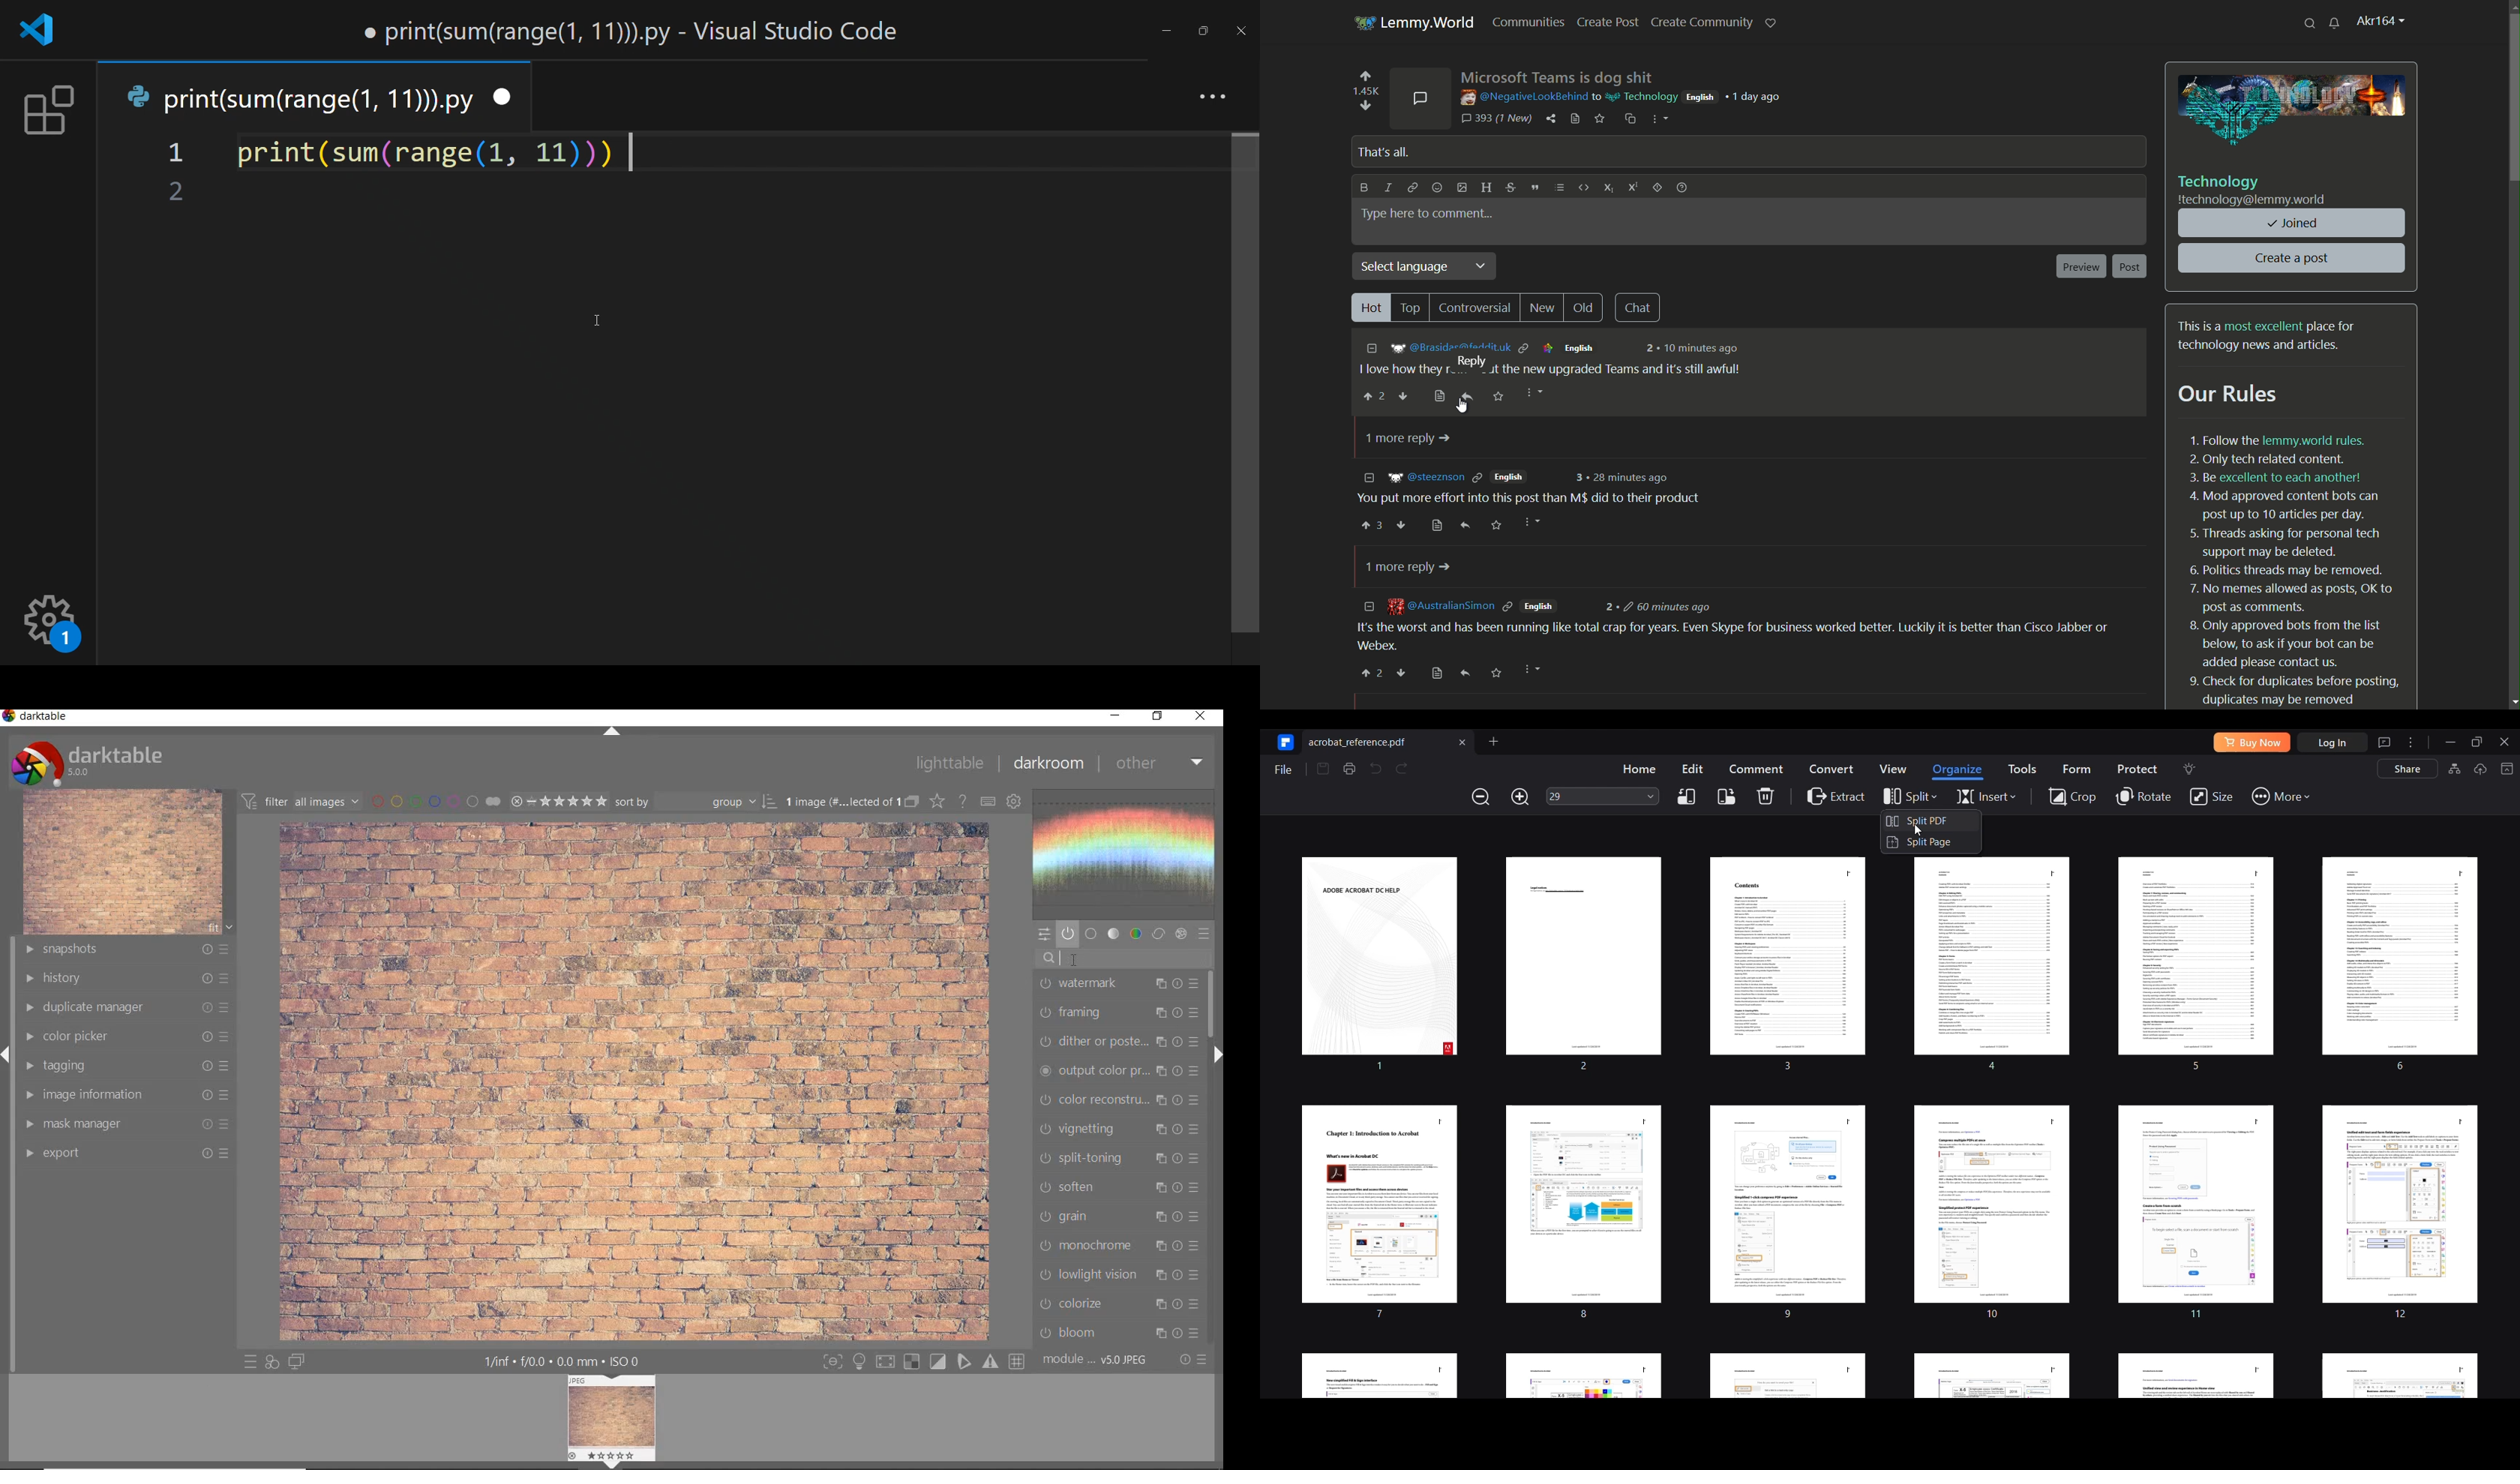 This screenshot has height=1484, width=2520. What do you see at coordinates (1534, 187) in the screenshot?
I see `quote` at bounding box center [1534, 187].